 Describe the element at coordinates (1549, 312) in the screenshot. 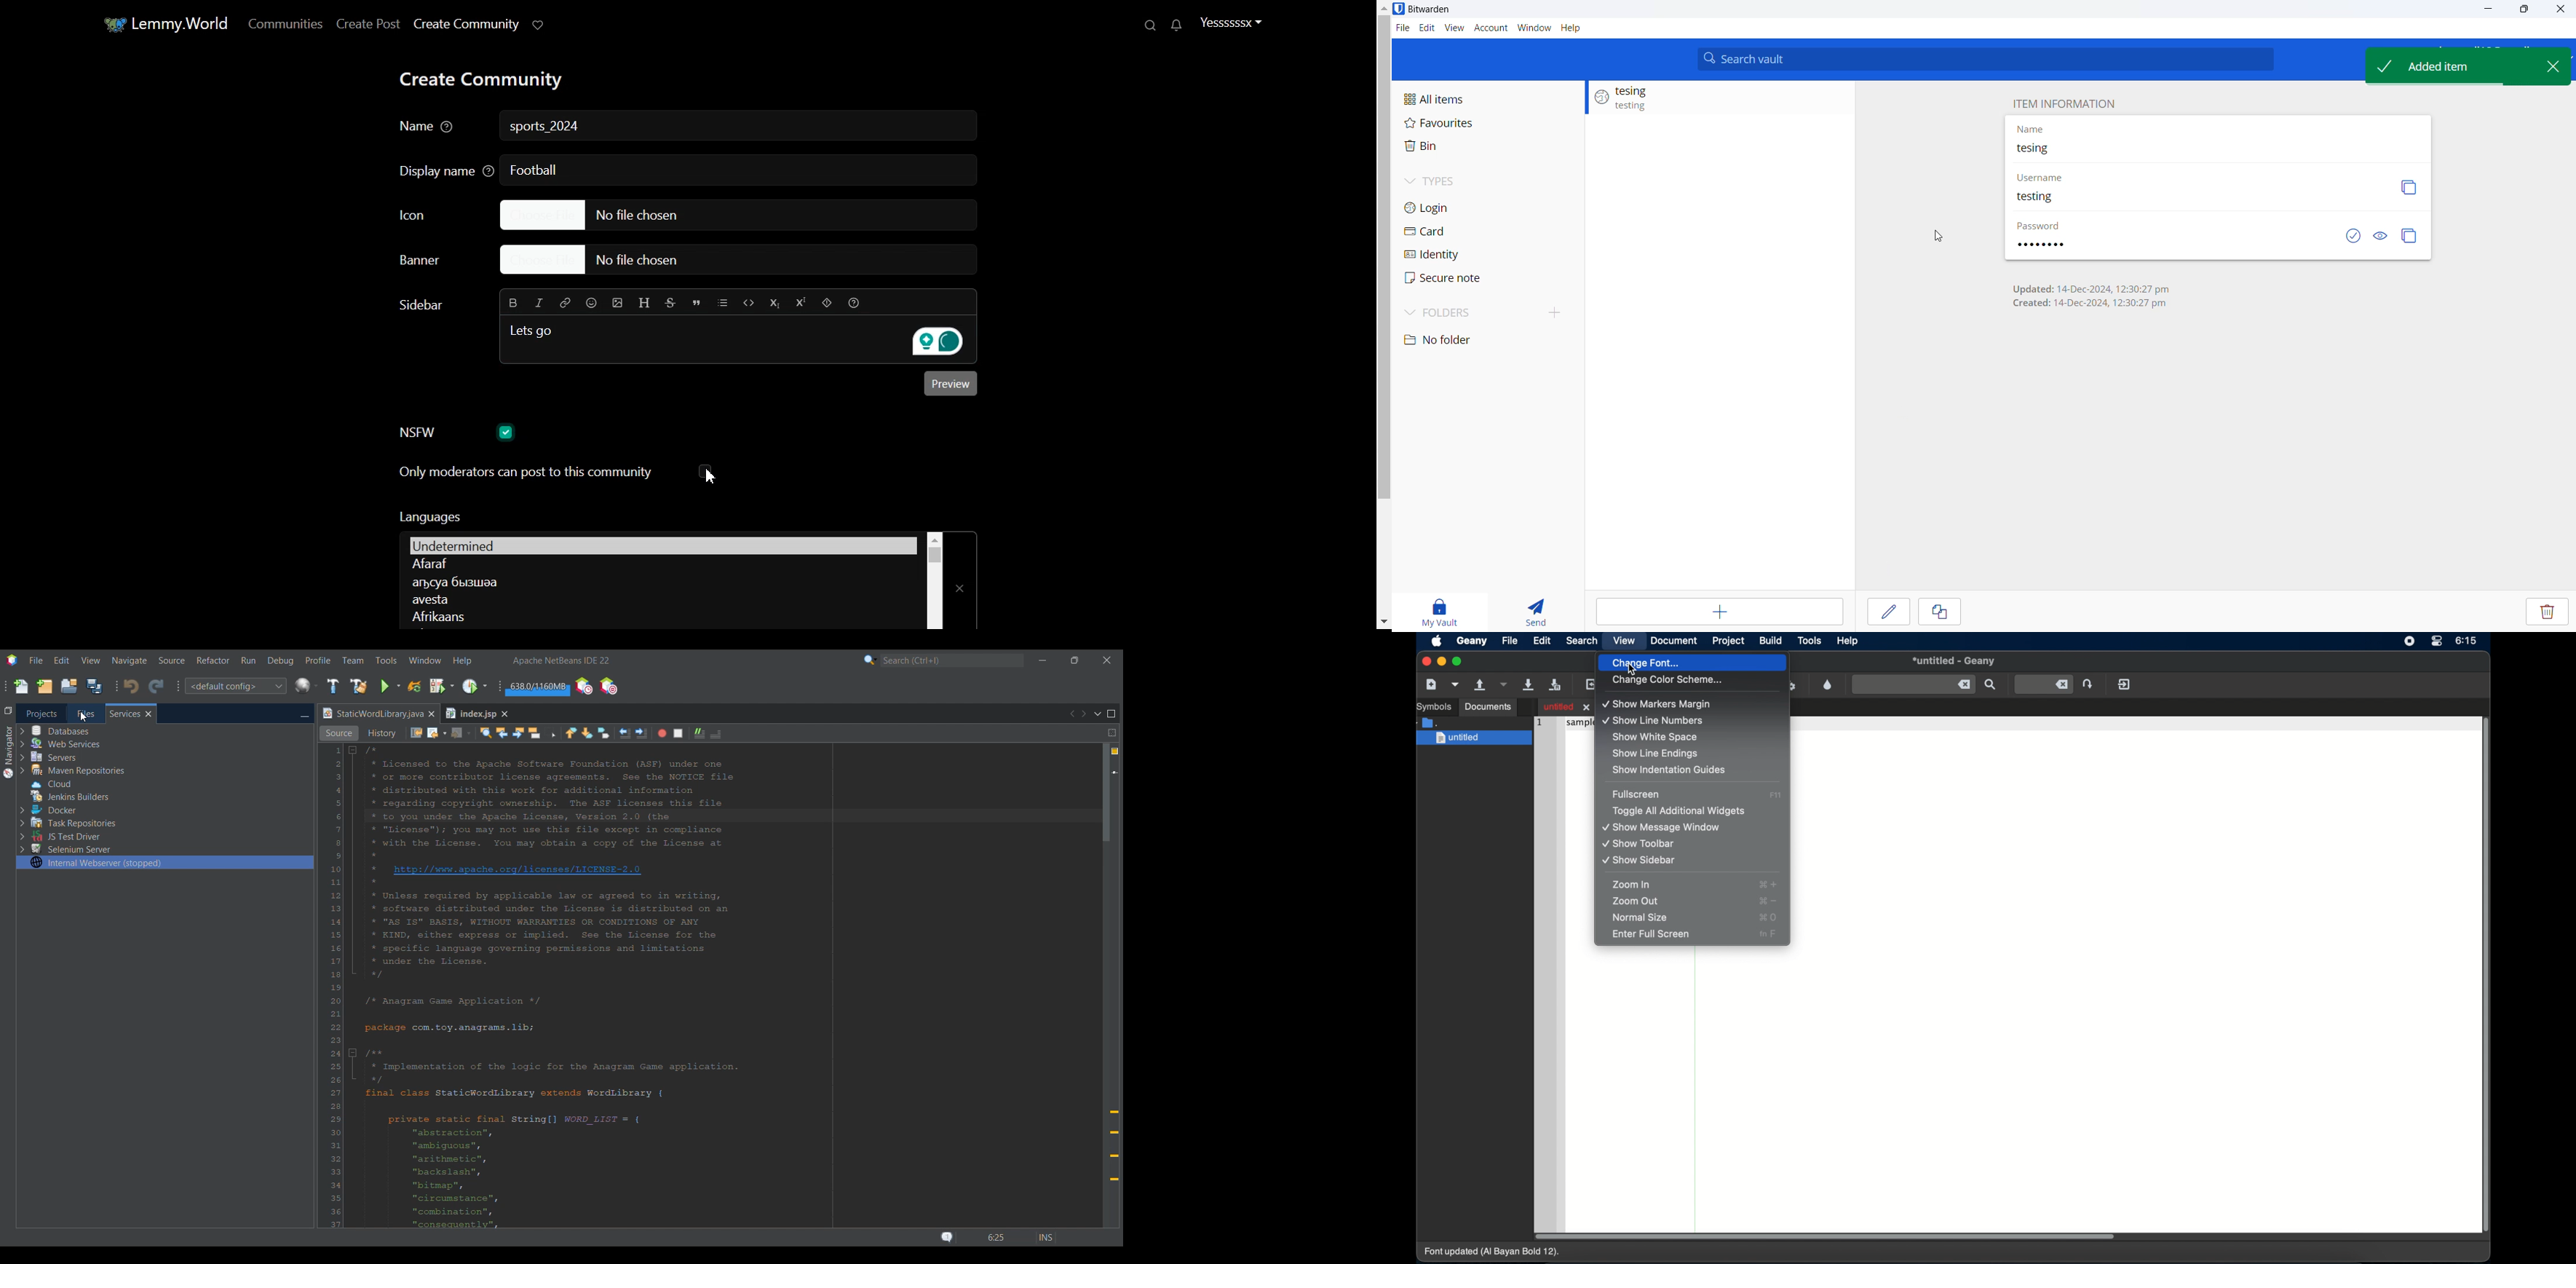

I see `add folder` at that location.